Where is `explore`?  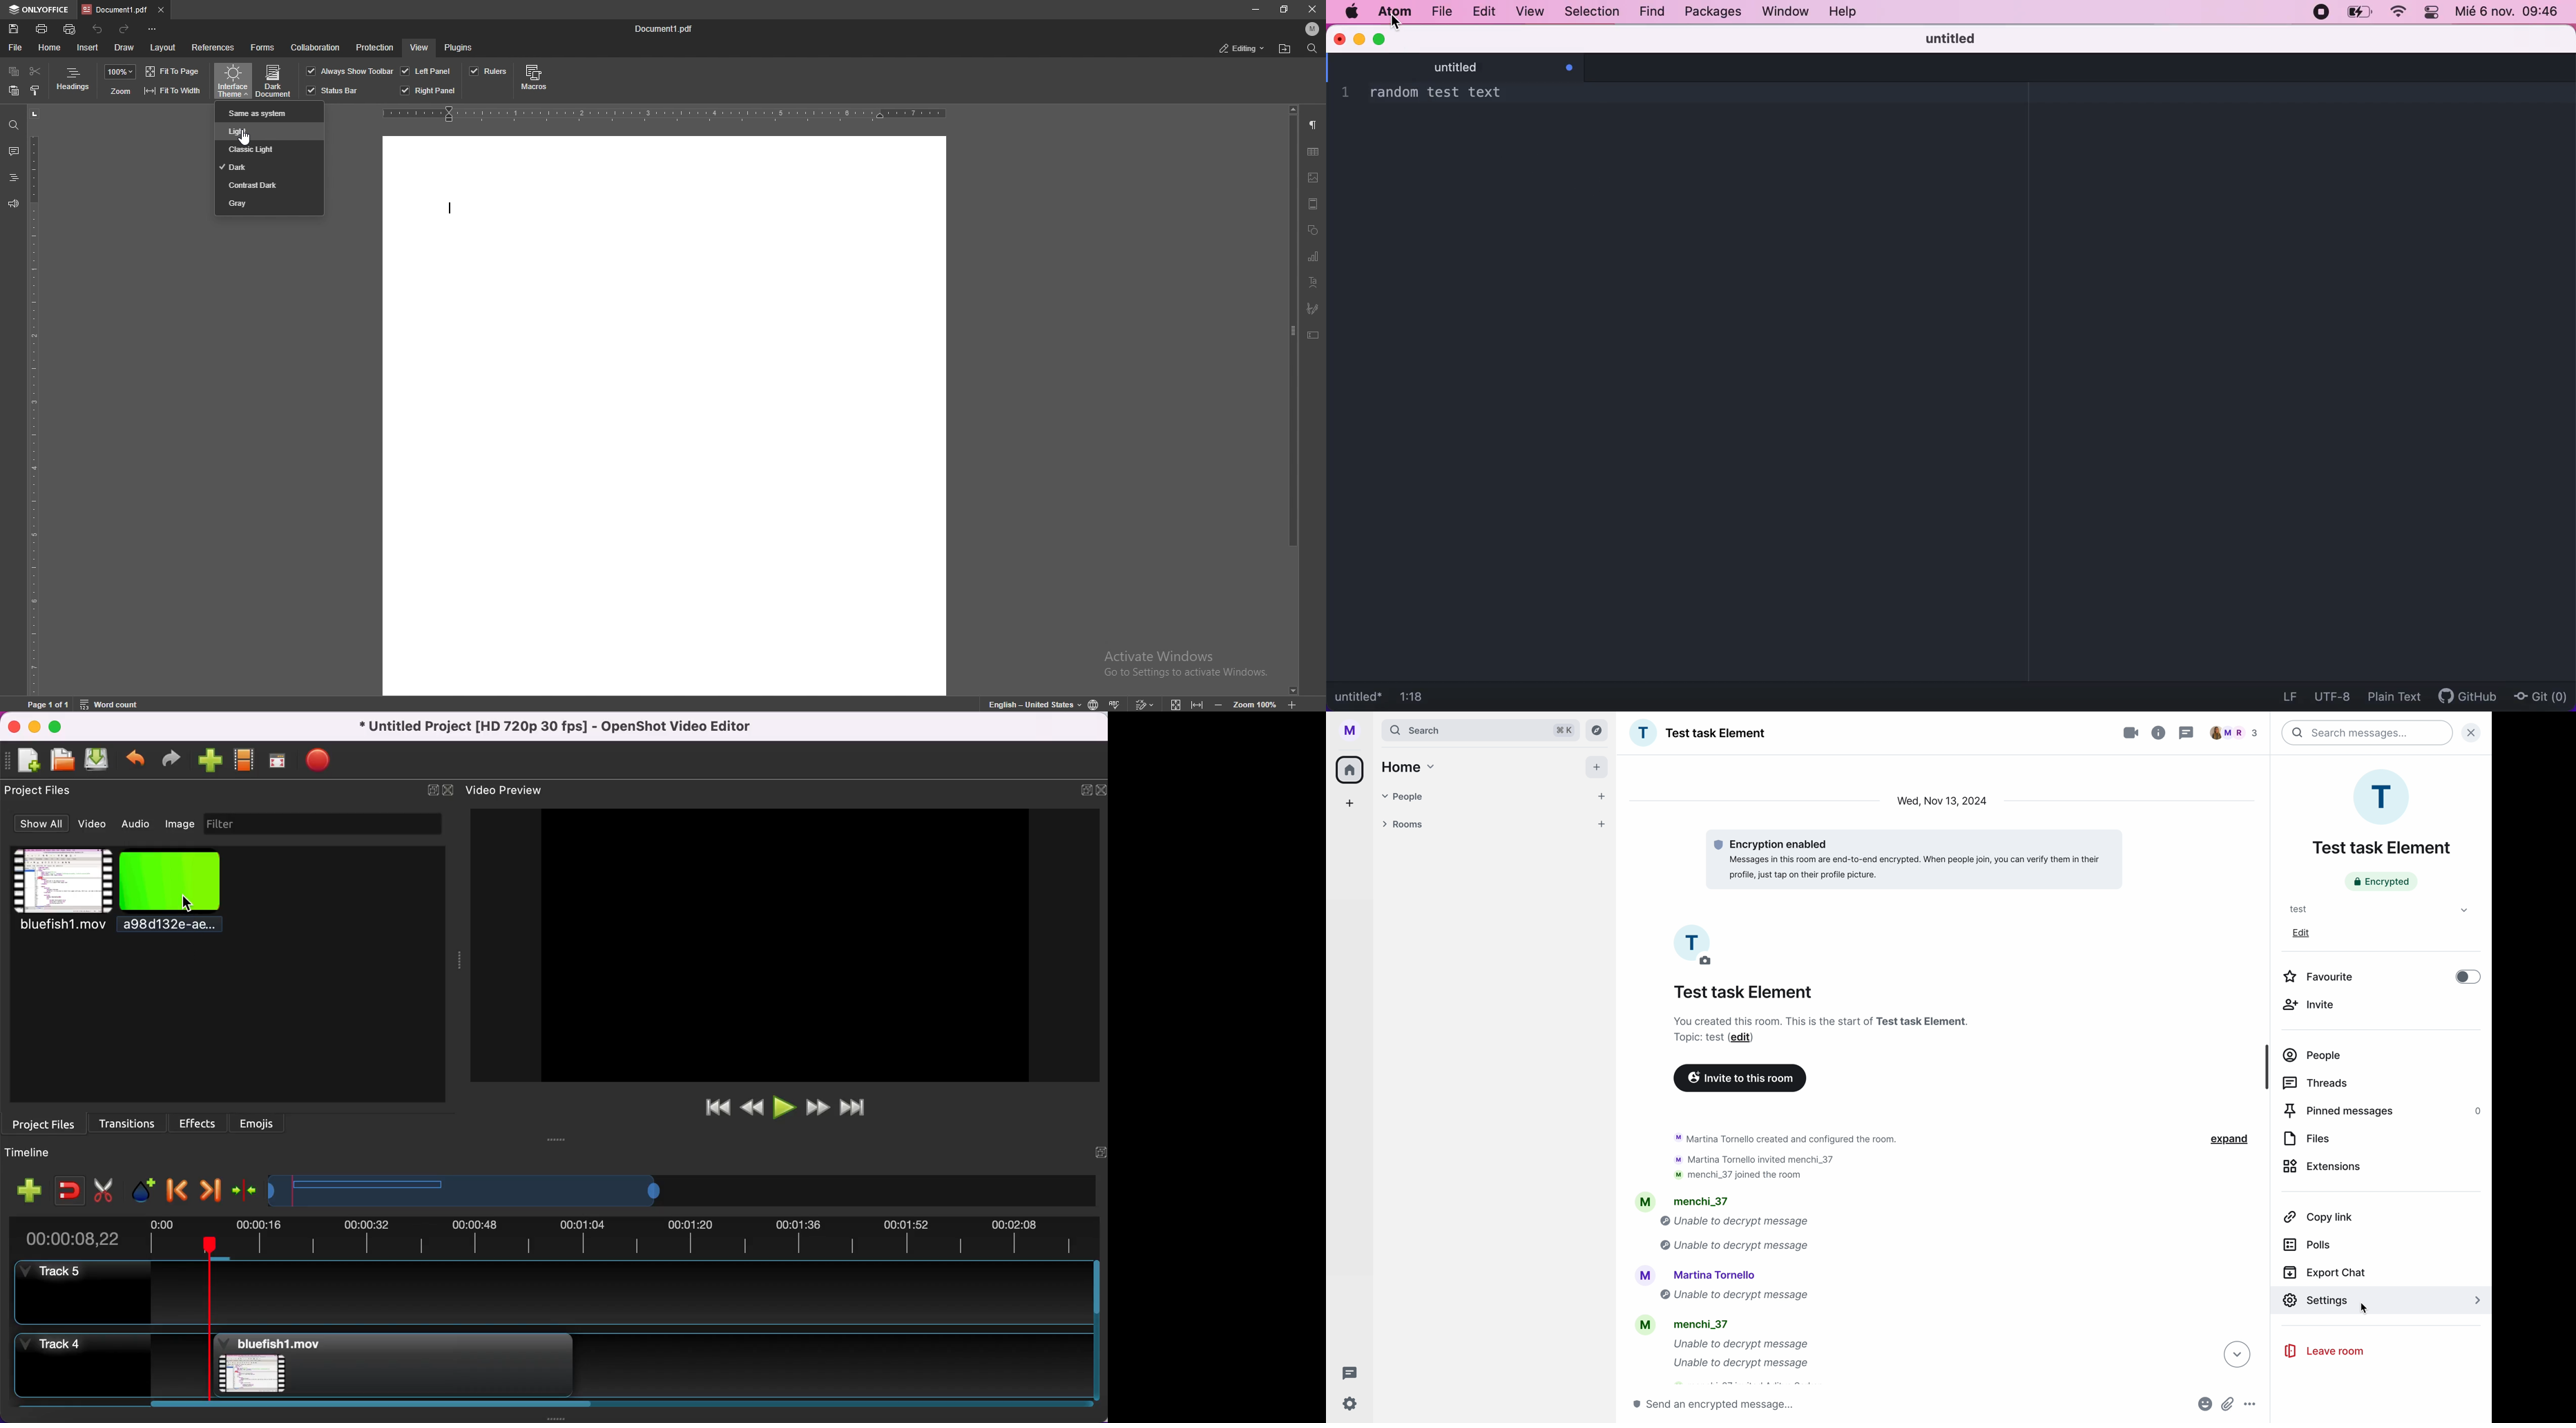
explore is located at coordinates (1597, 731).